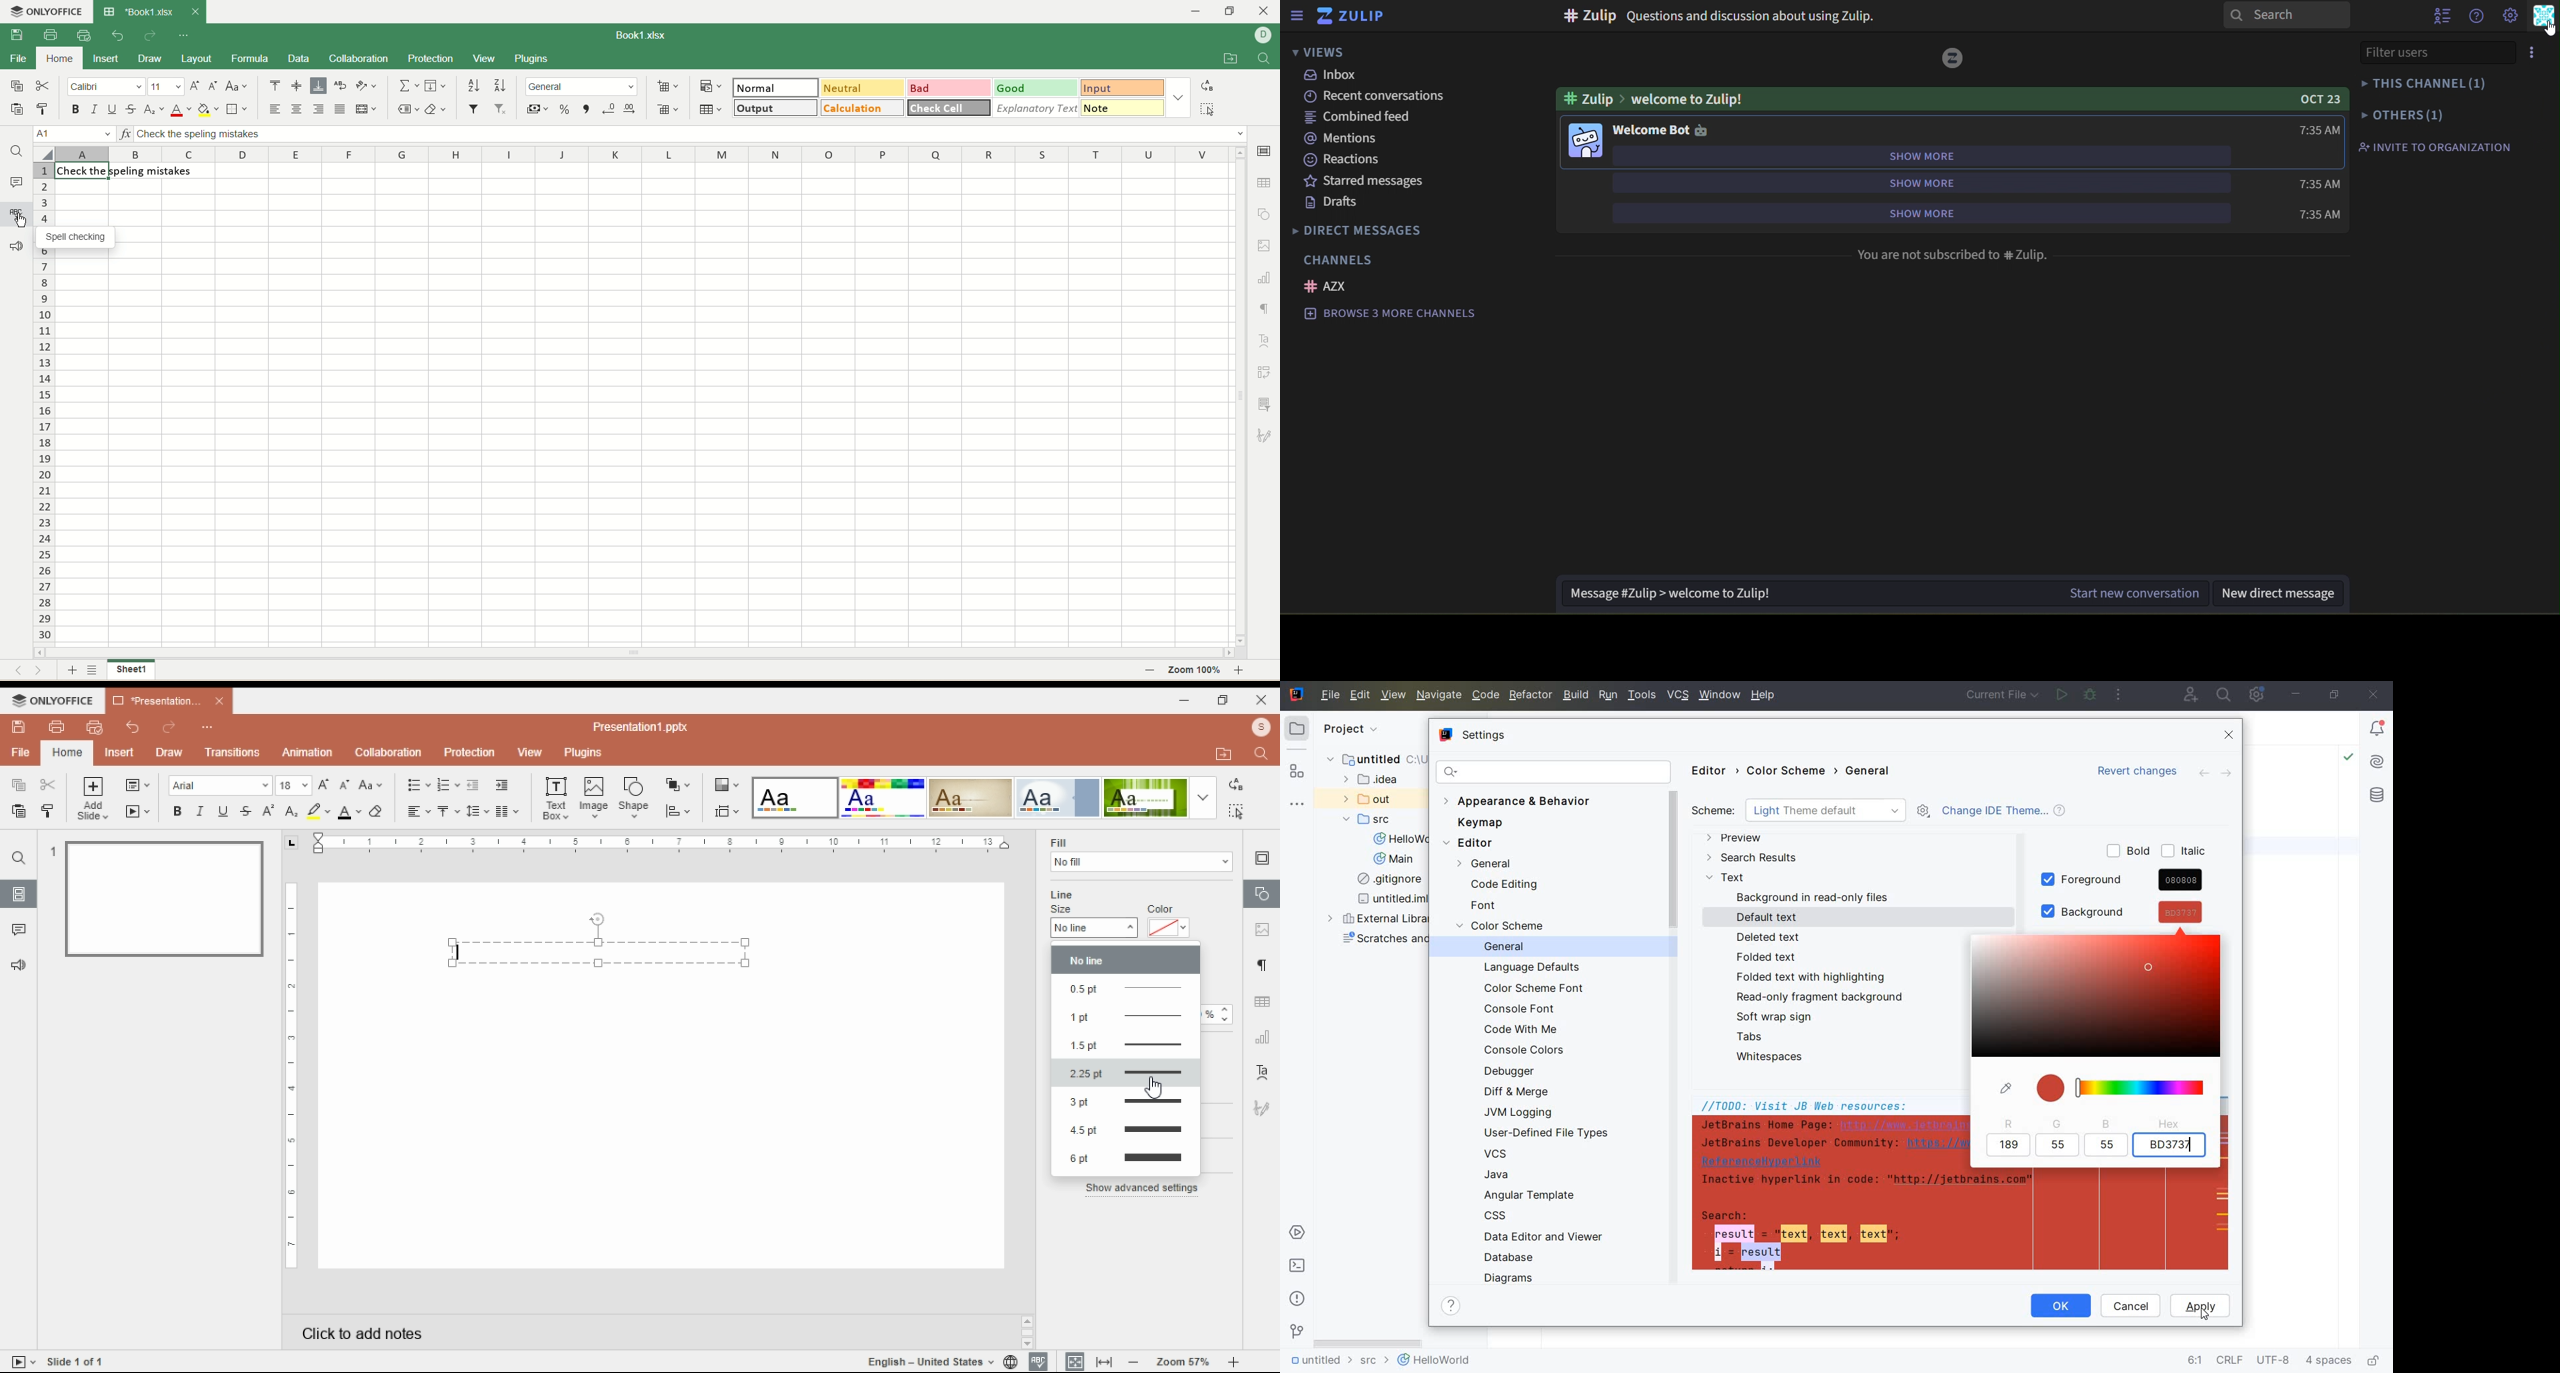 The image size is (2576, 1400). What do you see at coordinates (168, 729) in the screenshot?
I see `redo` at bounding box center [168, 729].